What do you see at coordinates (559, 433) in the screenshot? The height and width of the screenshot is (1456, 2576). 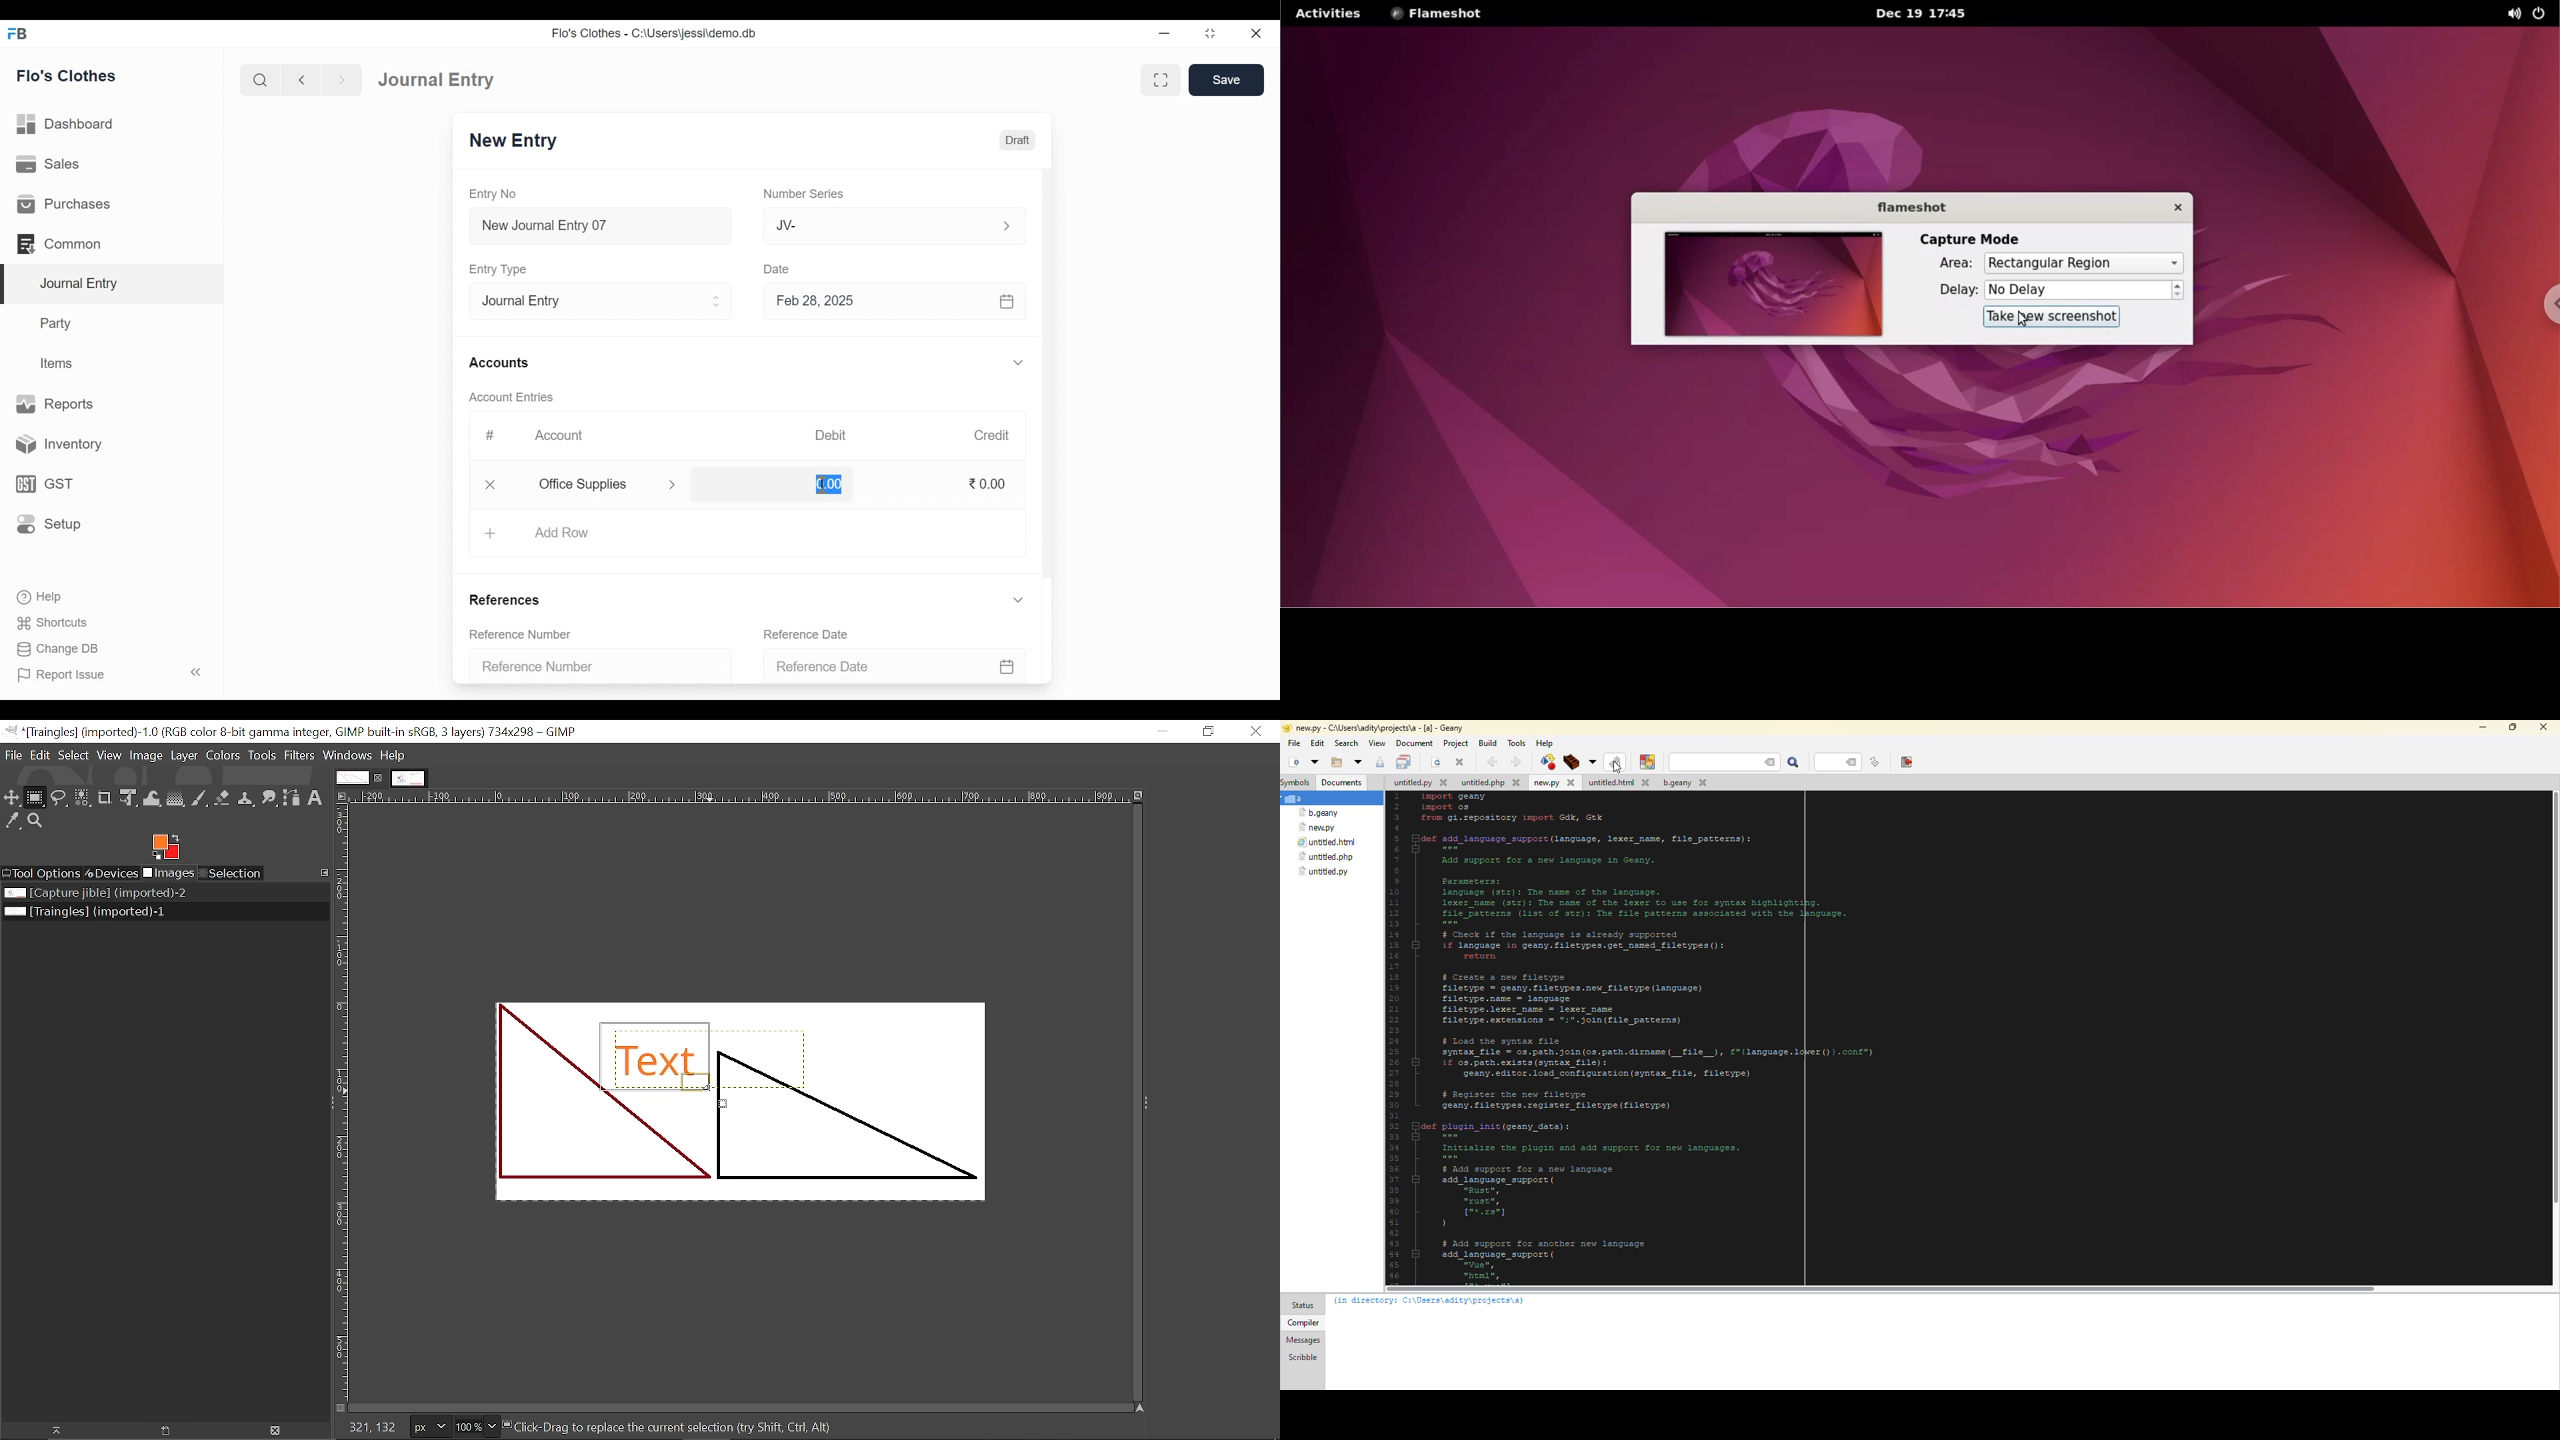 I see `Account` at bounding box center [559, 433].